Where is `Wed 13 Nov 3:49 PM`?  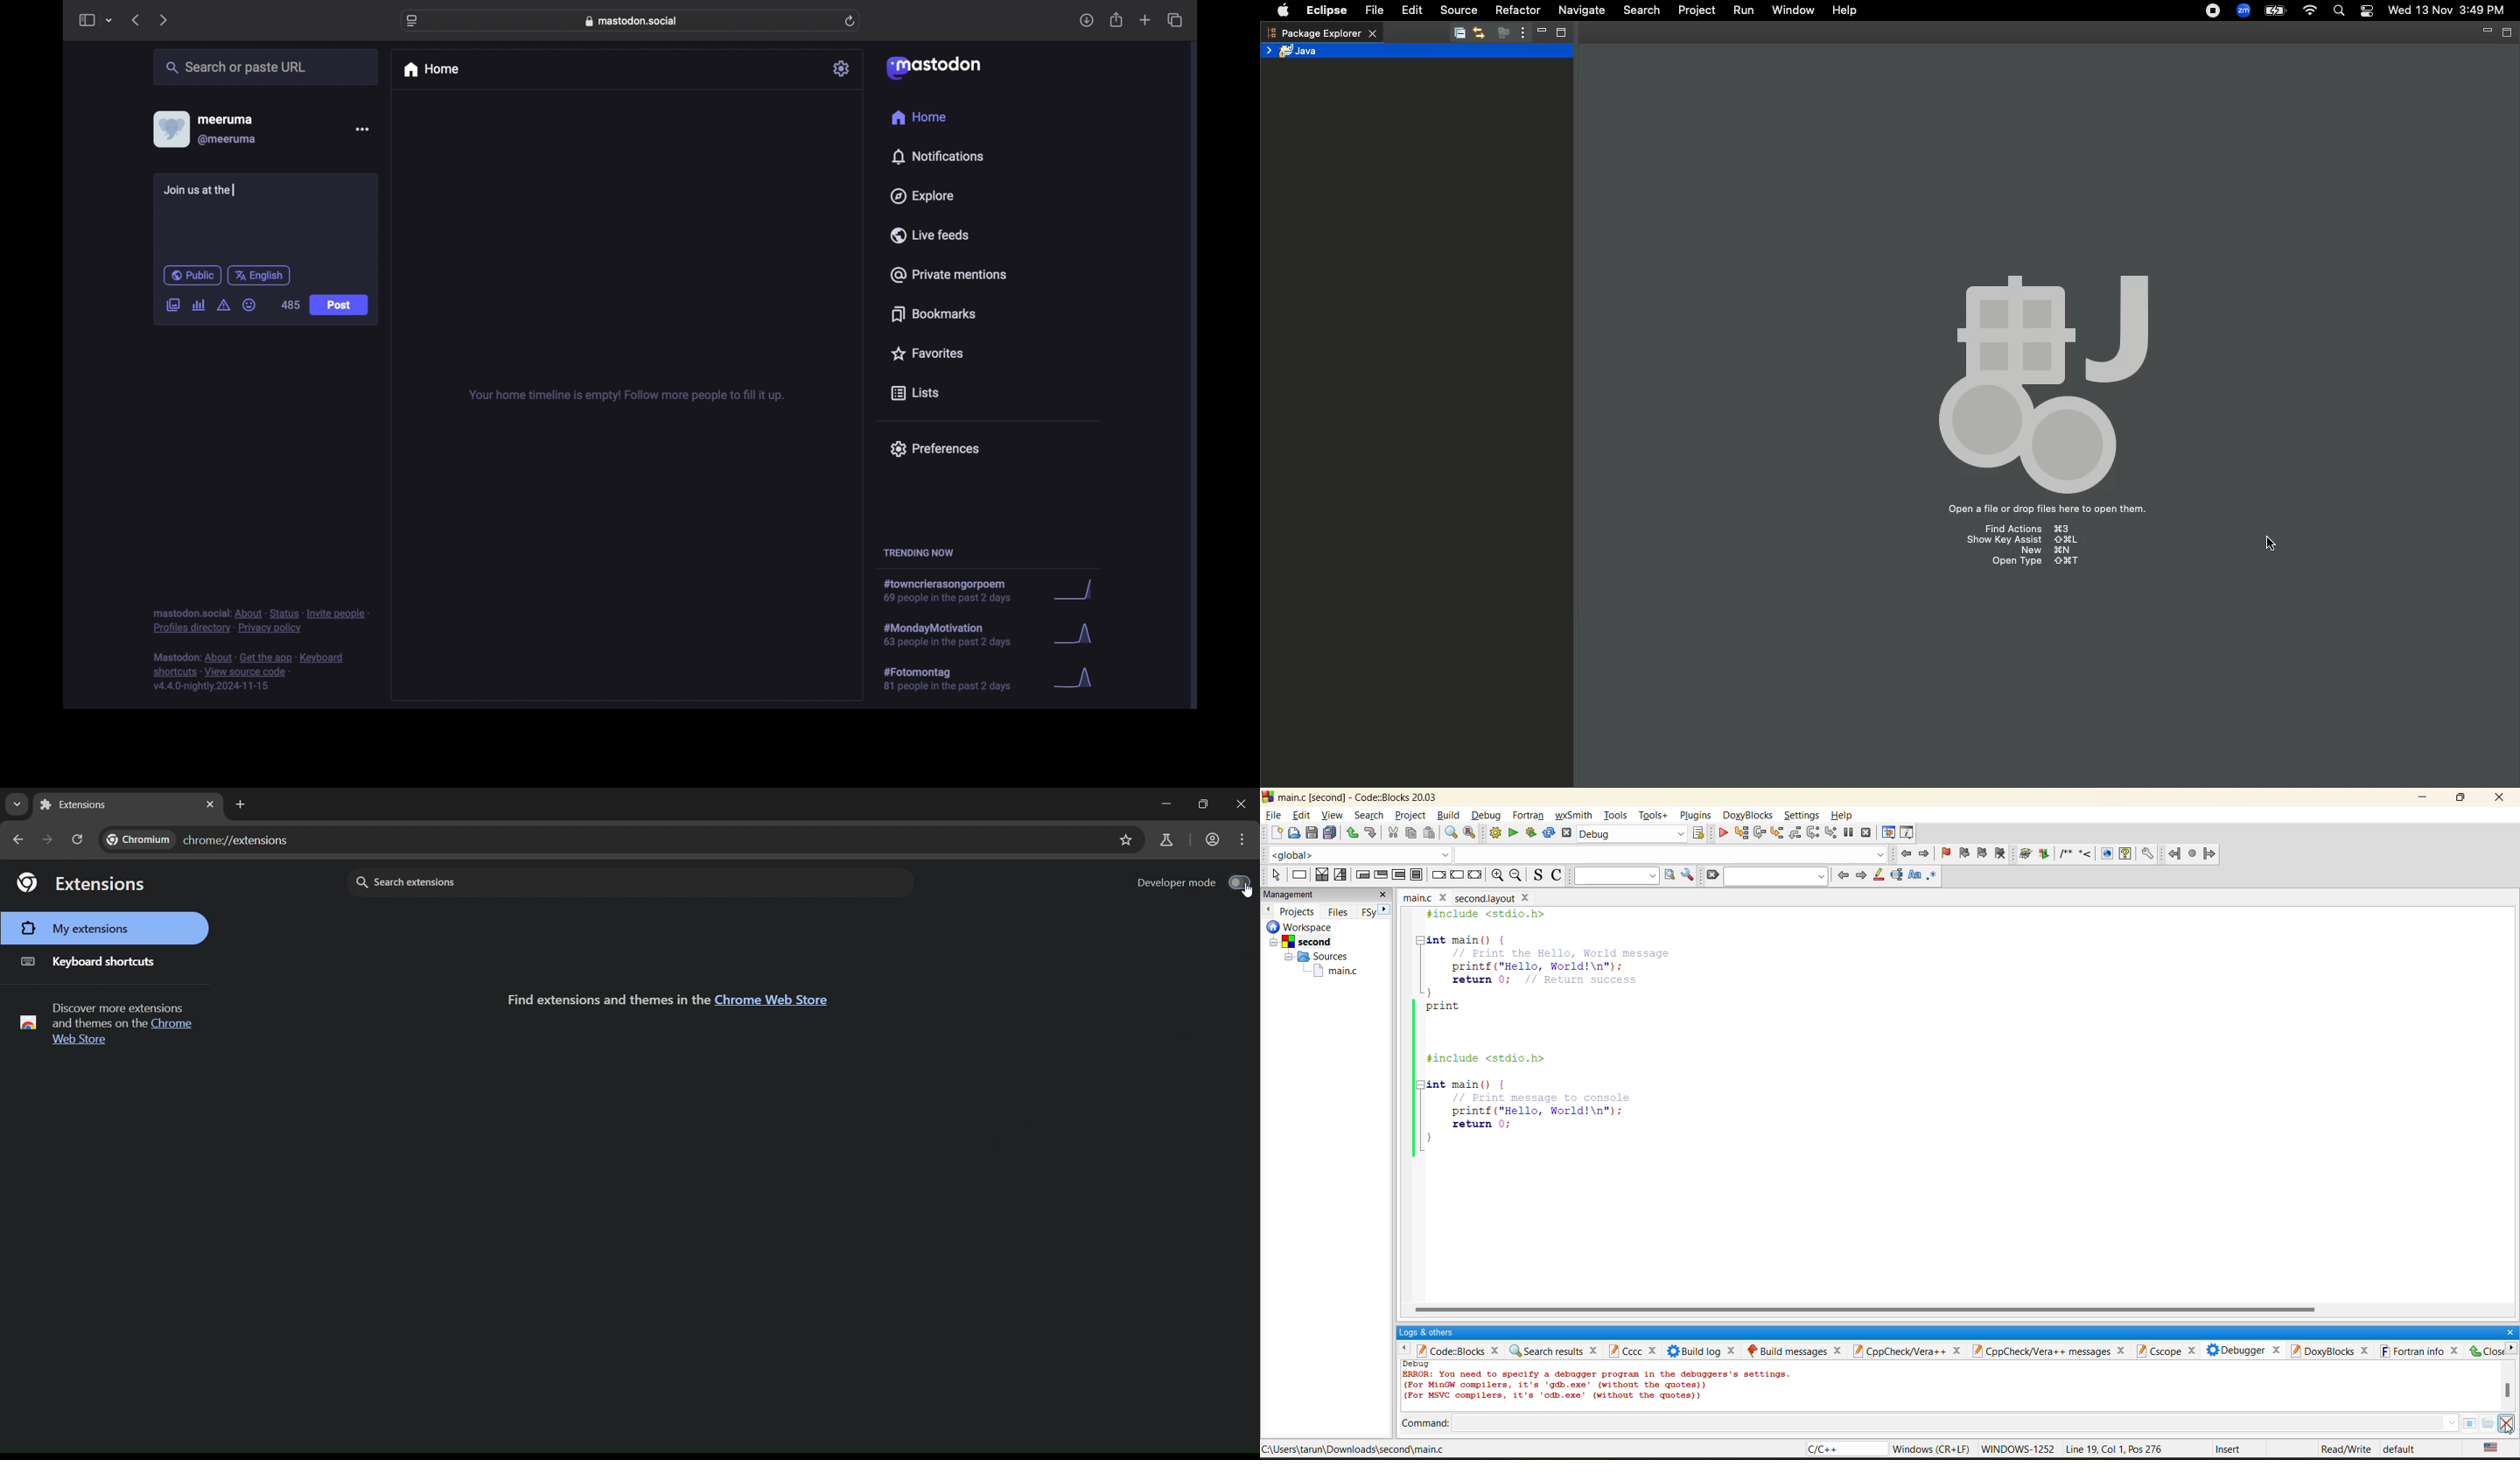 Wed 13 Nov 3:49 PM is located at coordinates (2447, 9).